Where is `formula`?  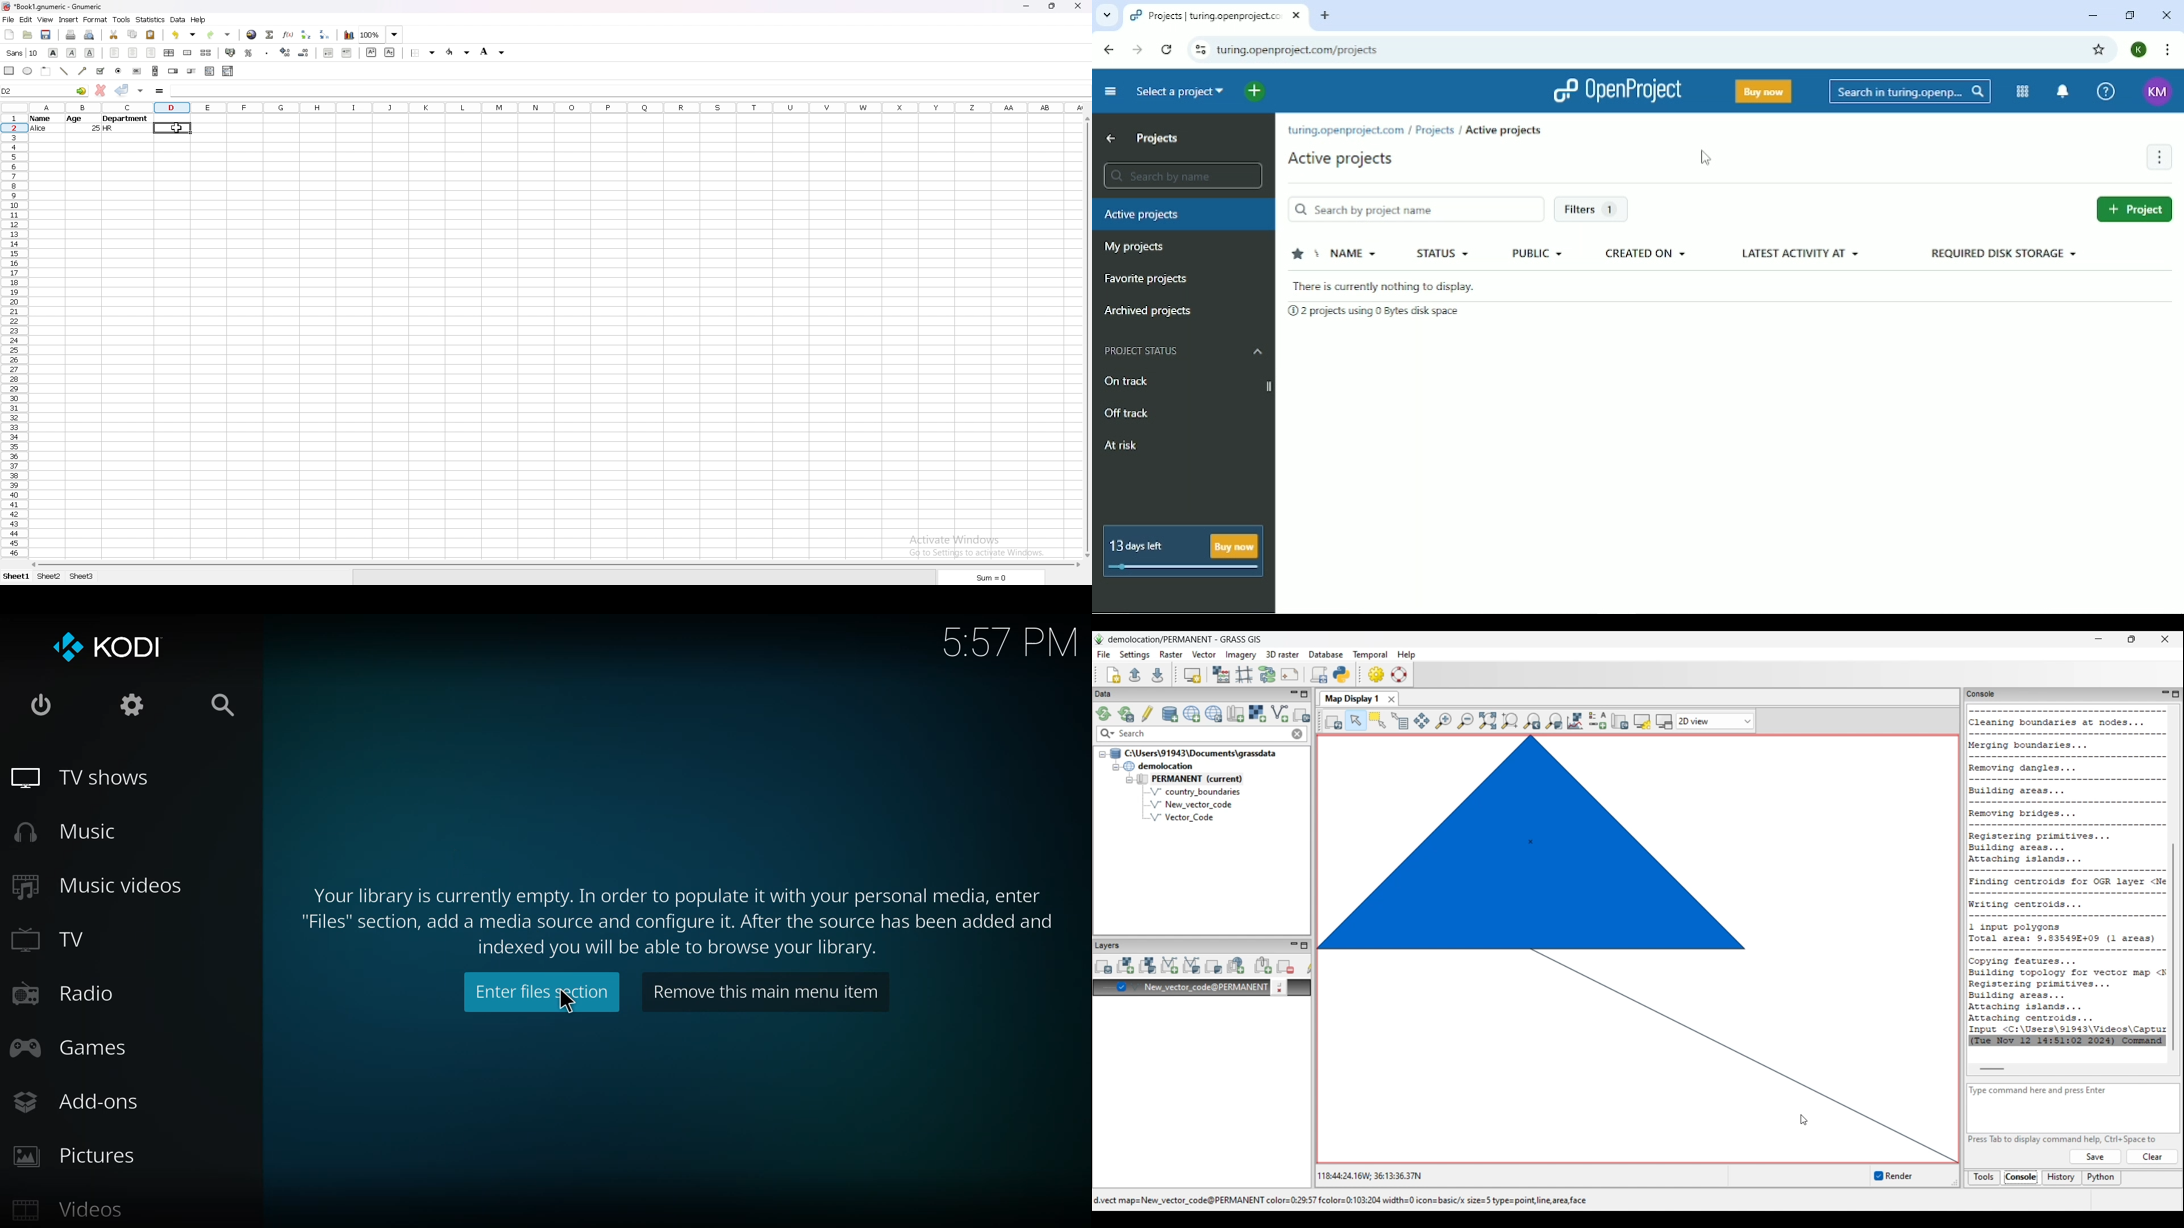
formula is located at coordinates (160, 91).